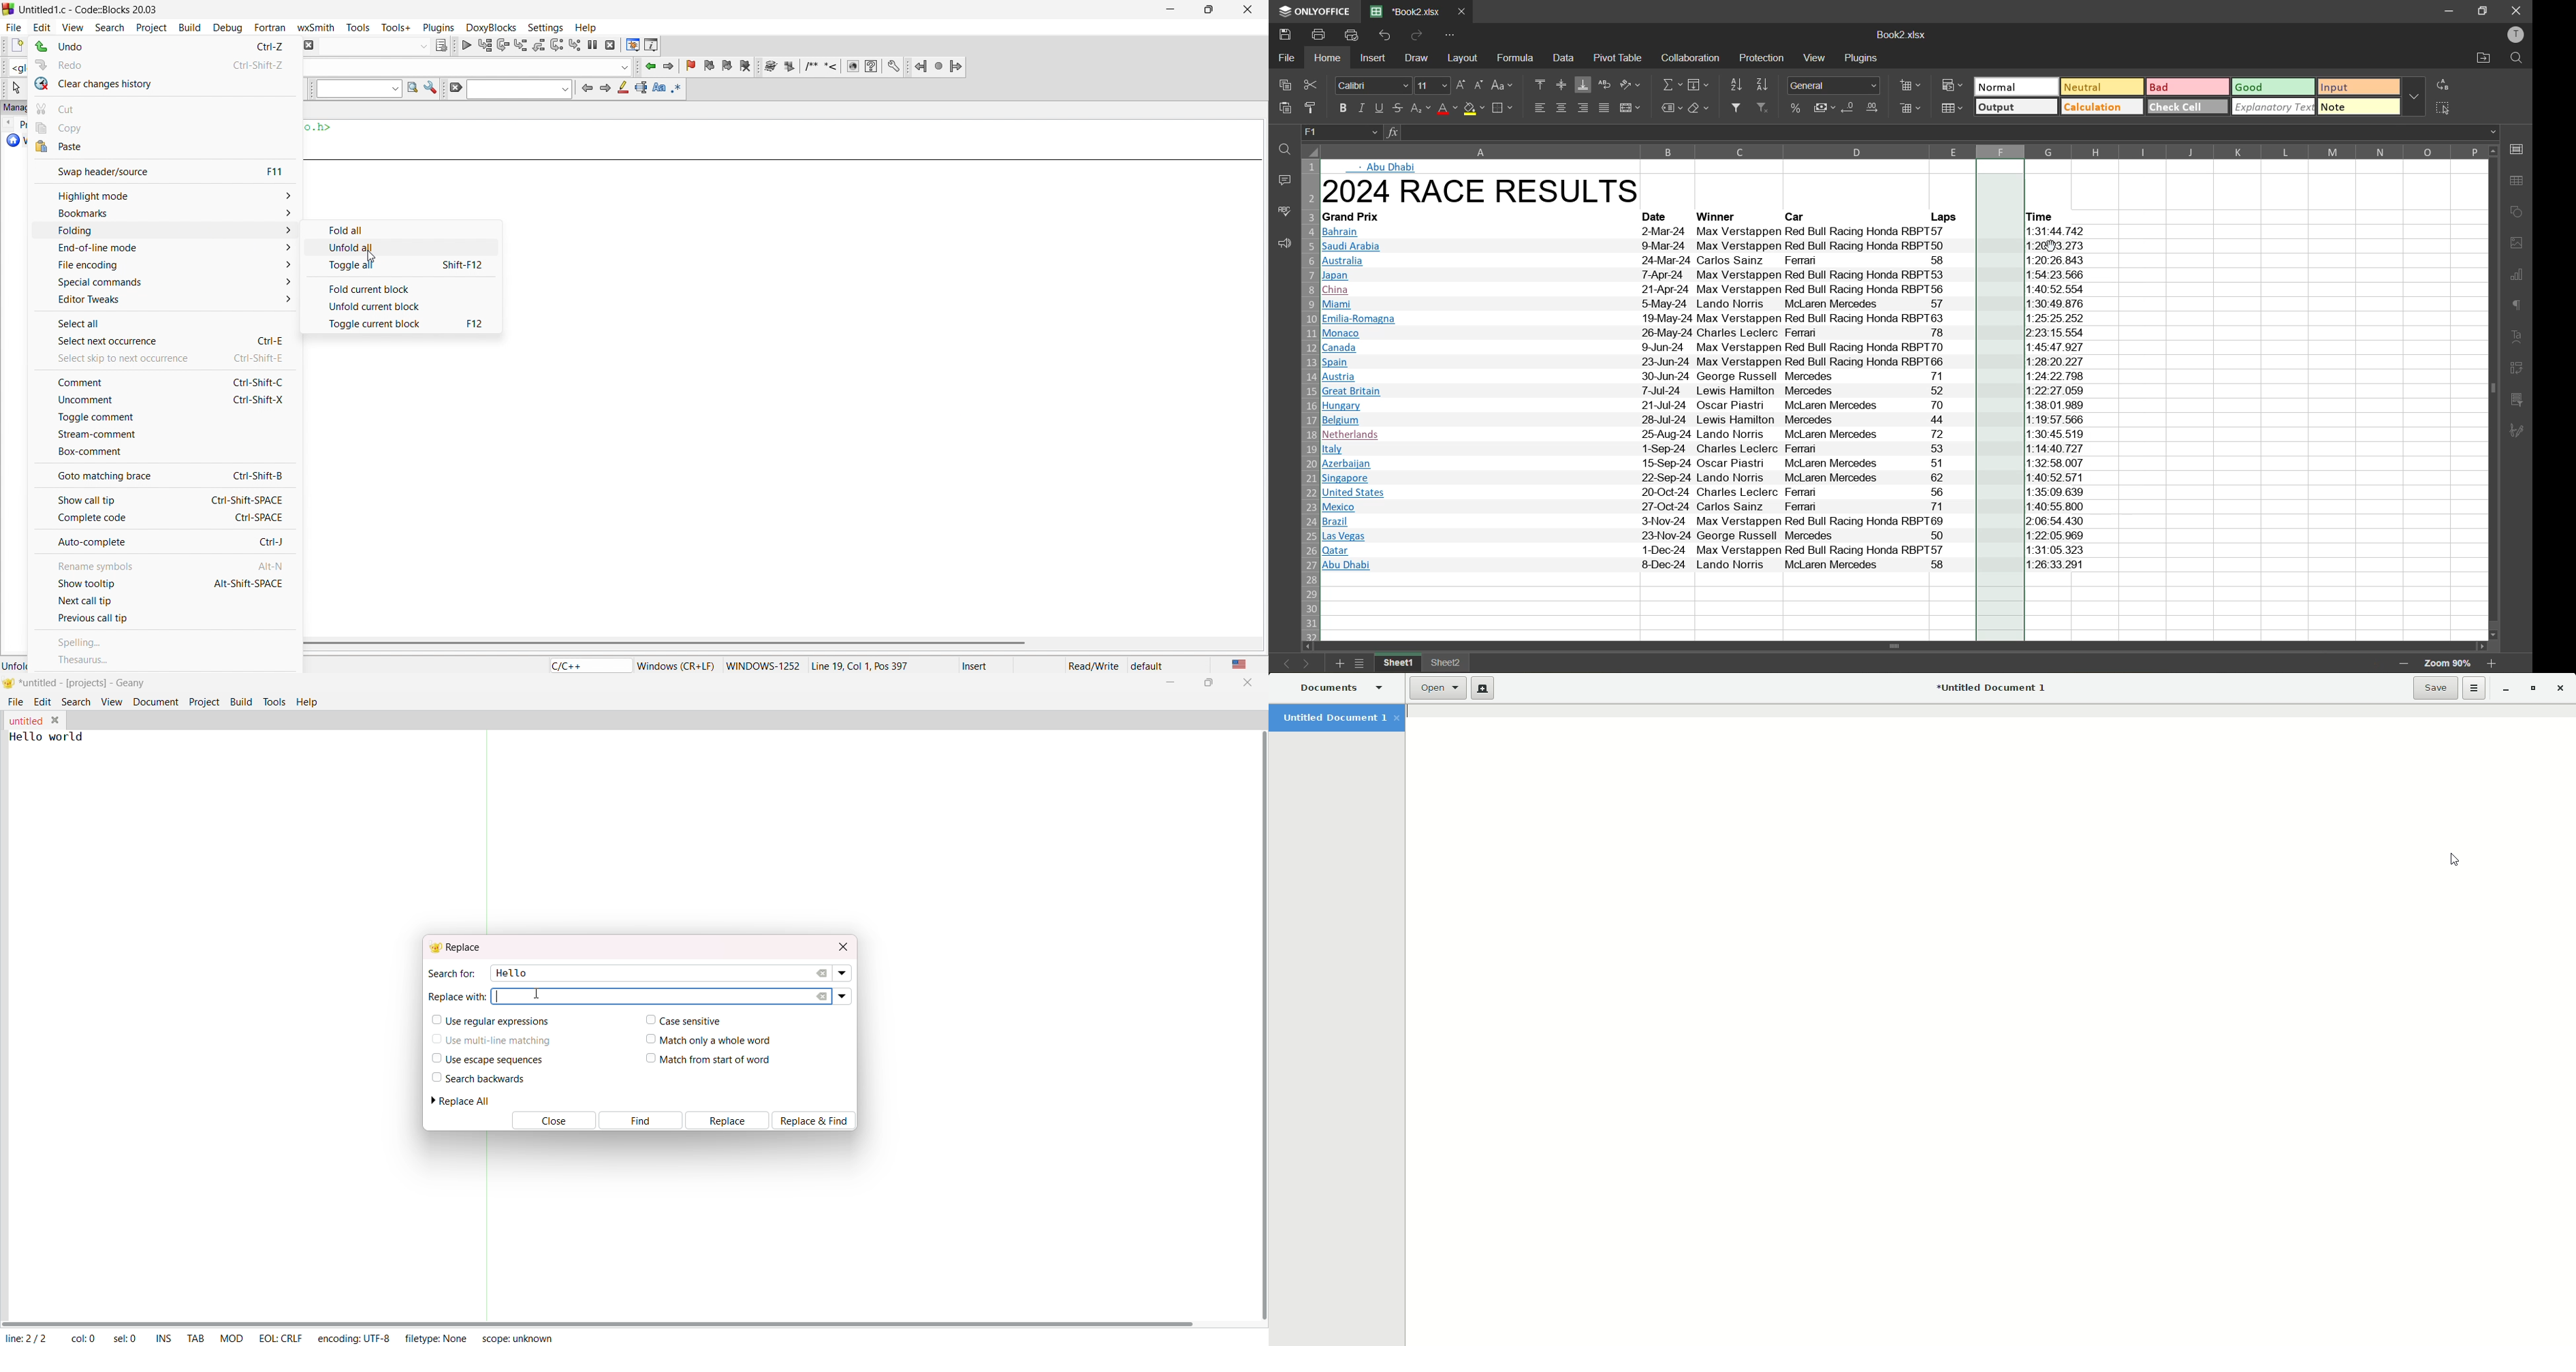  What do you see at coordinates (161, 170) in the screenshot?
I see `swap header/source` at bounding box center [161, 170].